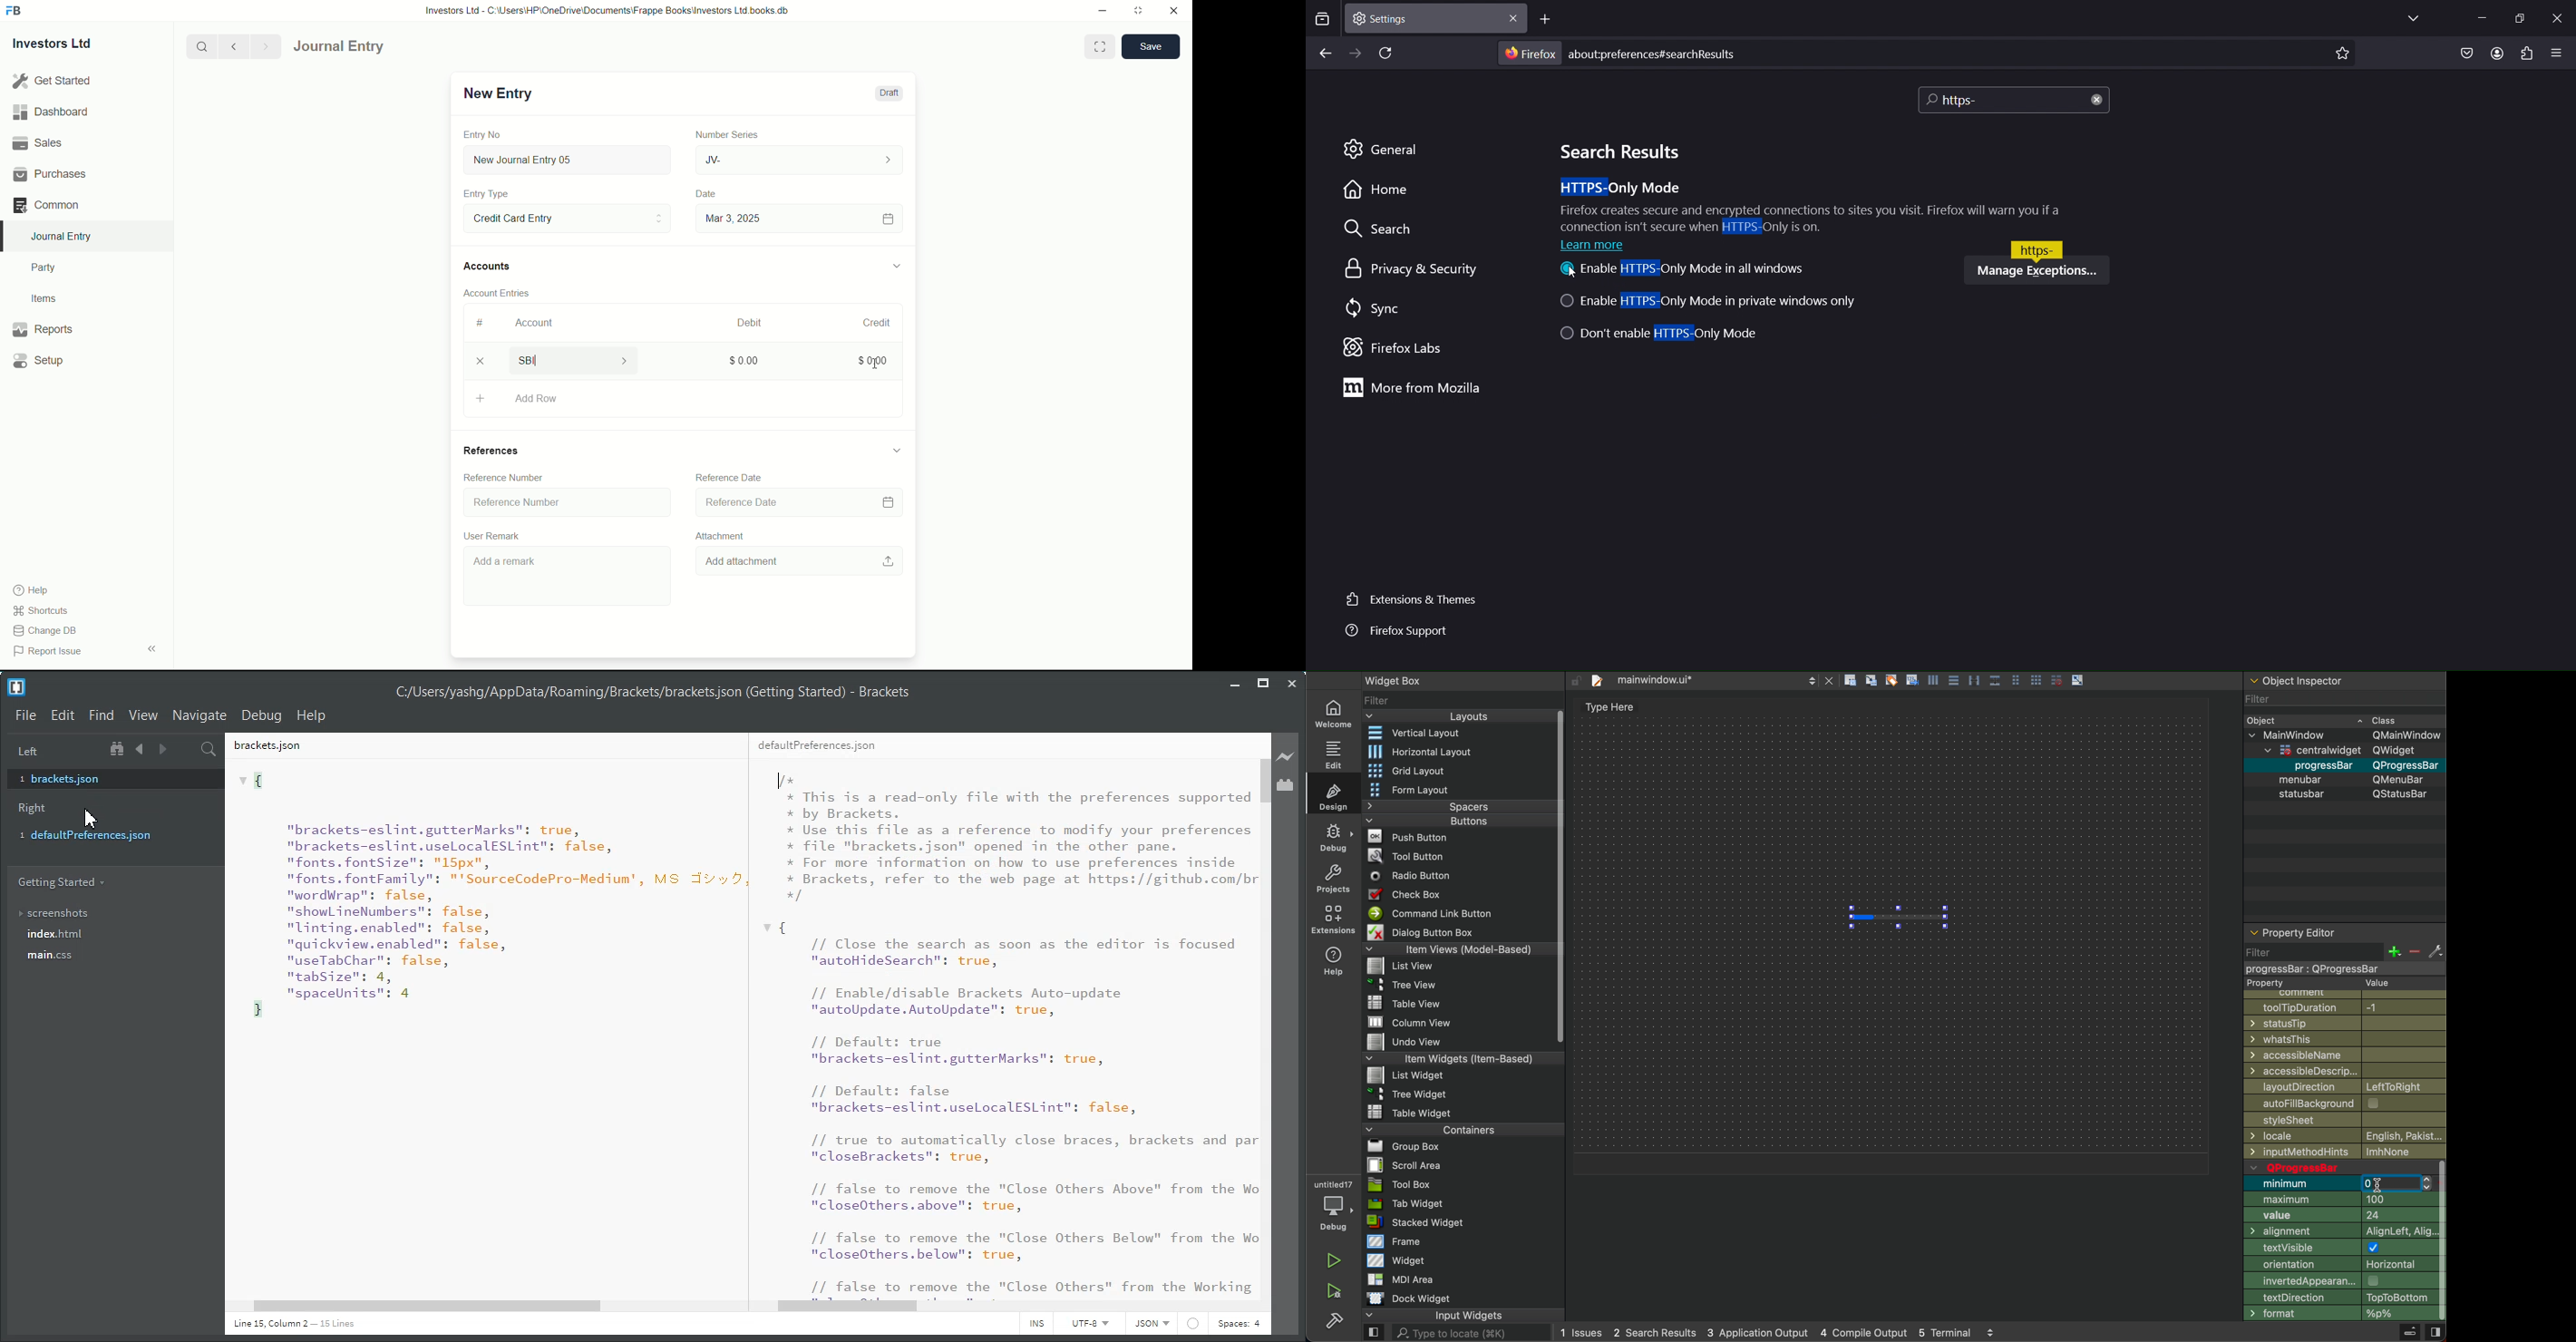 The image size is (2576, 1344). What do you see at coordinates (2464, 54) in the screenshot?
I see `save to pocket` at bounding box center [2464, 54].